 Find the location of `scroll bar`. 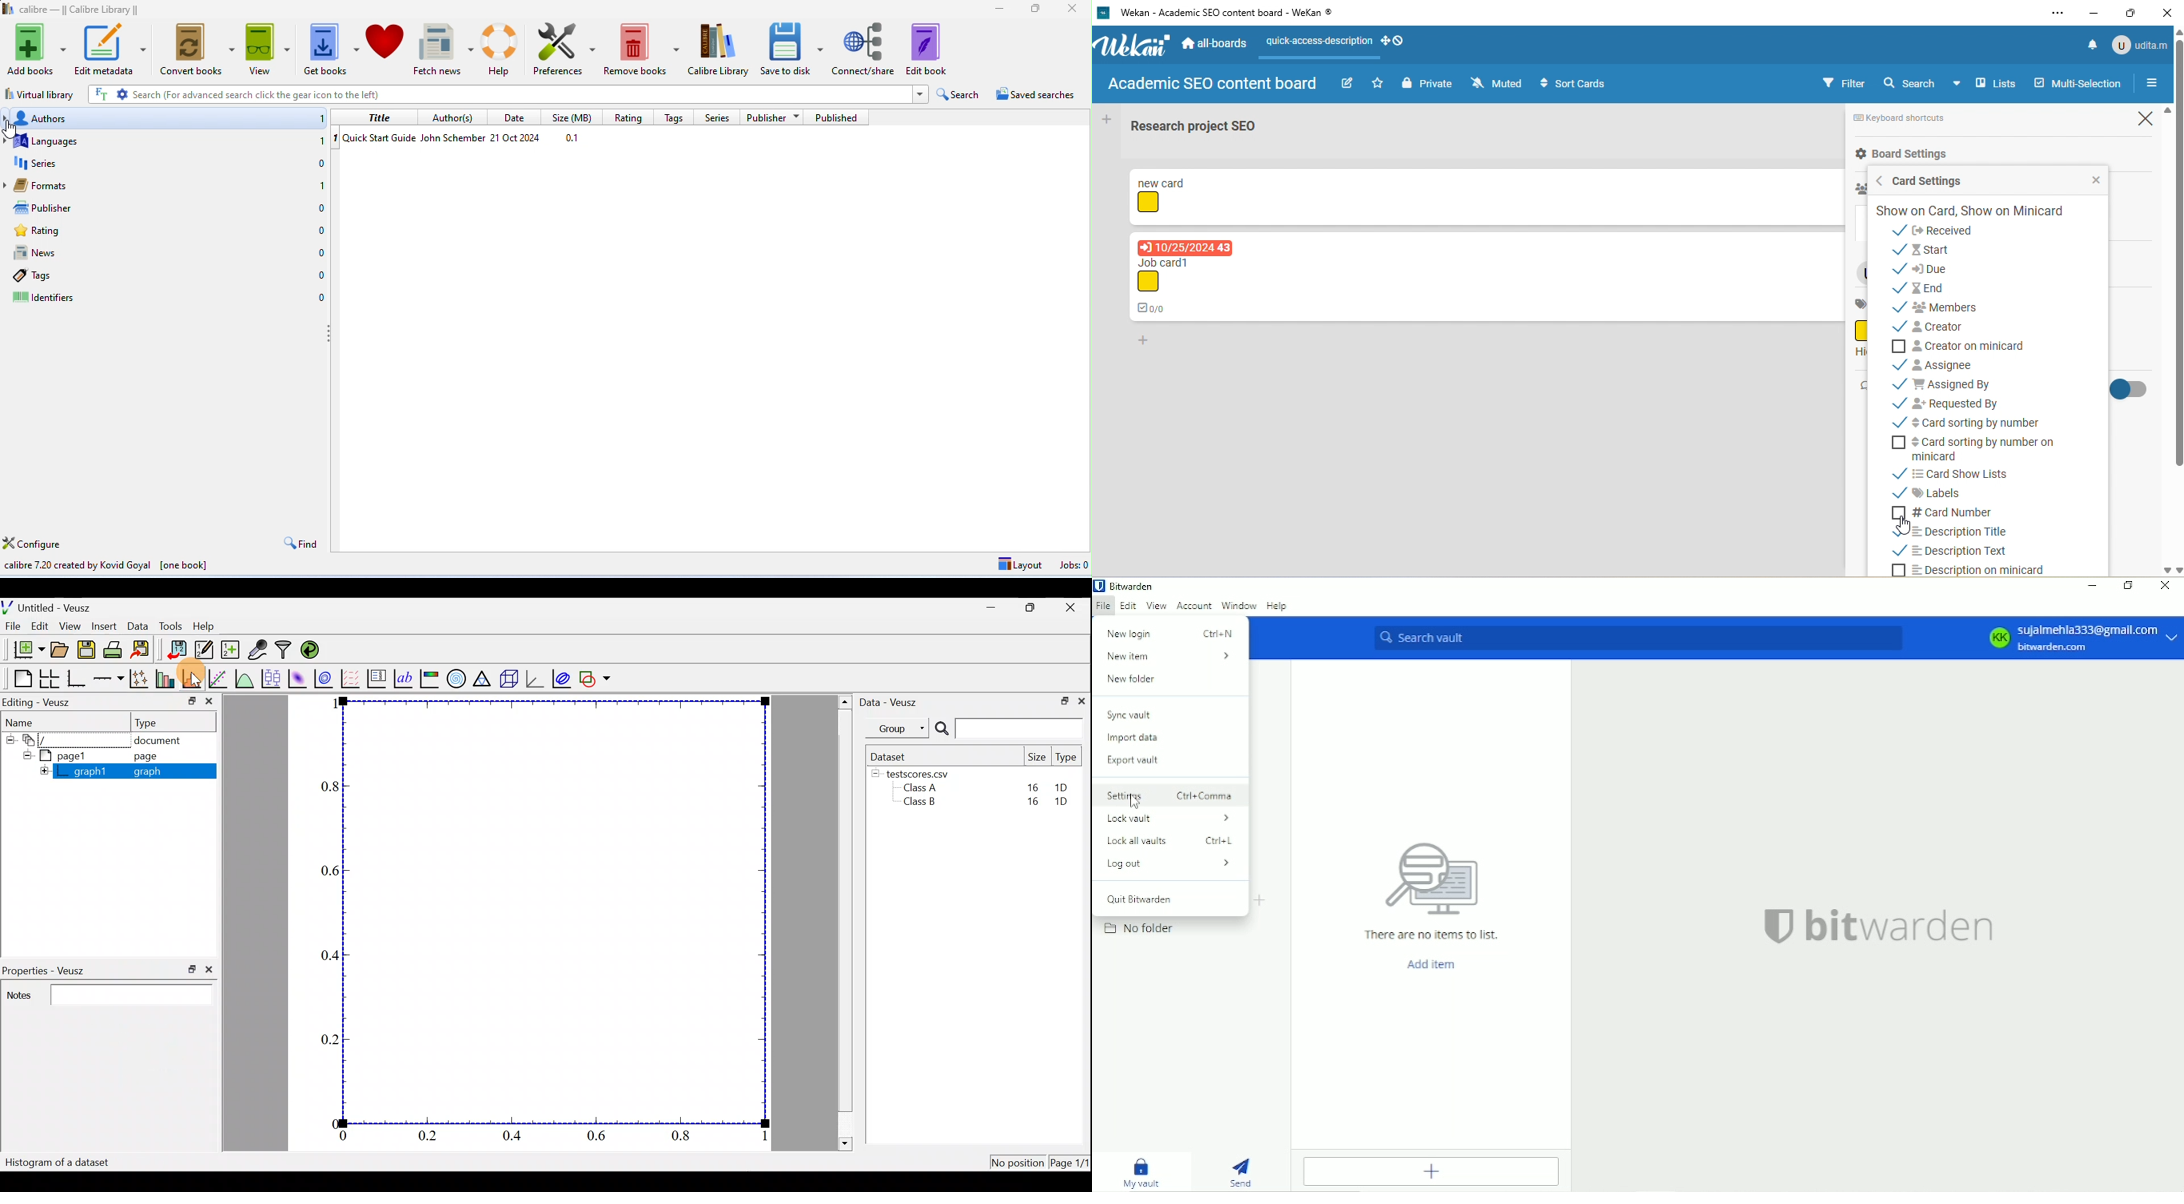

scroll bar is located at coordinates (843, 923).